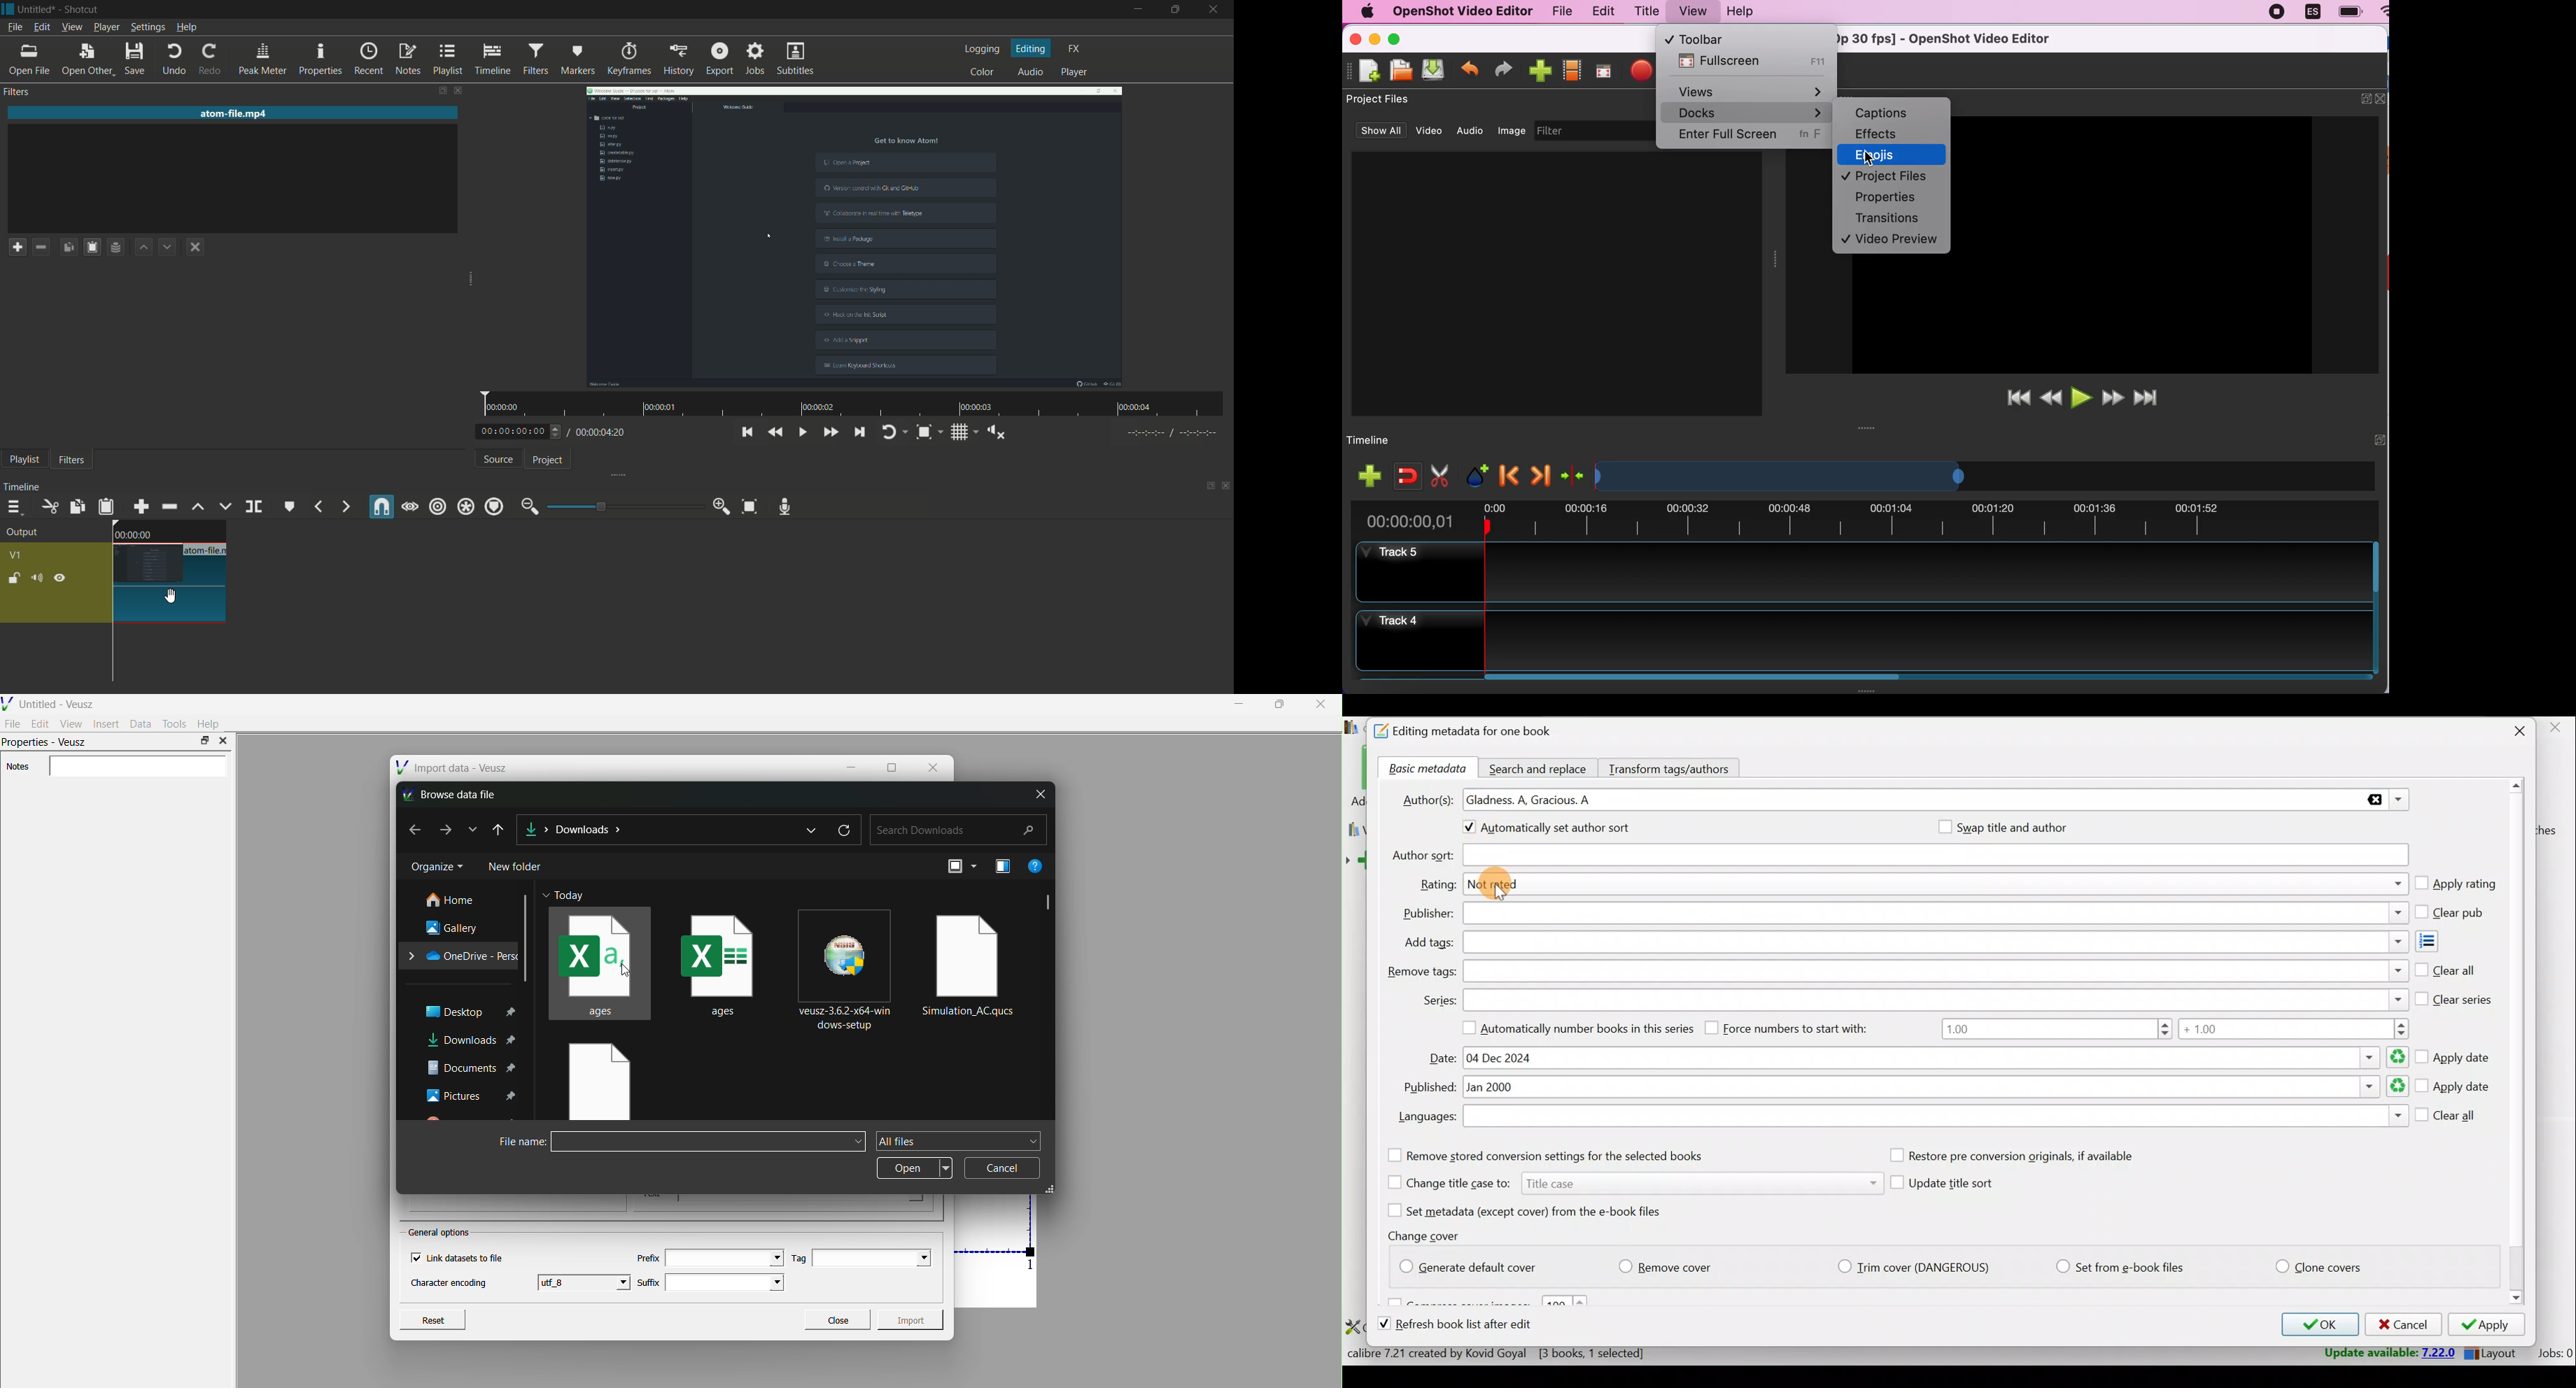  Describe the element at coordinates (410, 506) in the screenshot. I see `scrub while dragging` at that location.